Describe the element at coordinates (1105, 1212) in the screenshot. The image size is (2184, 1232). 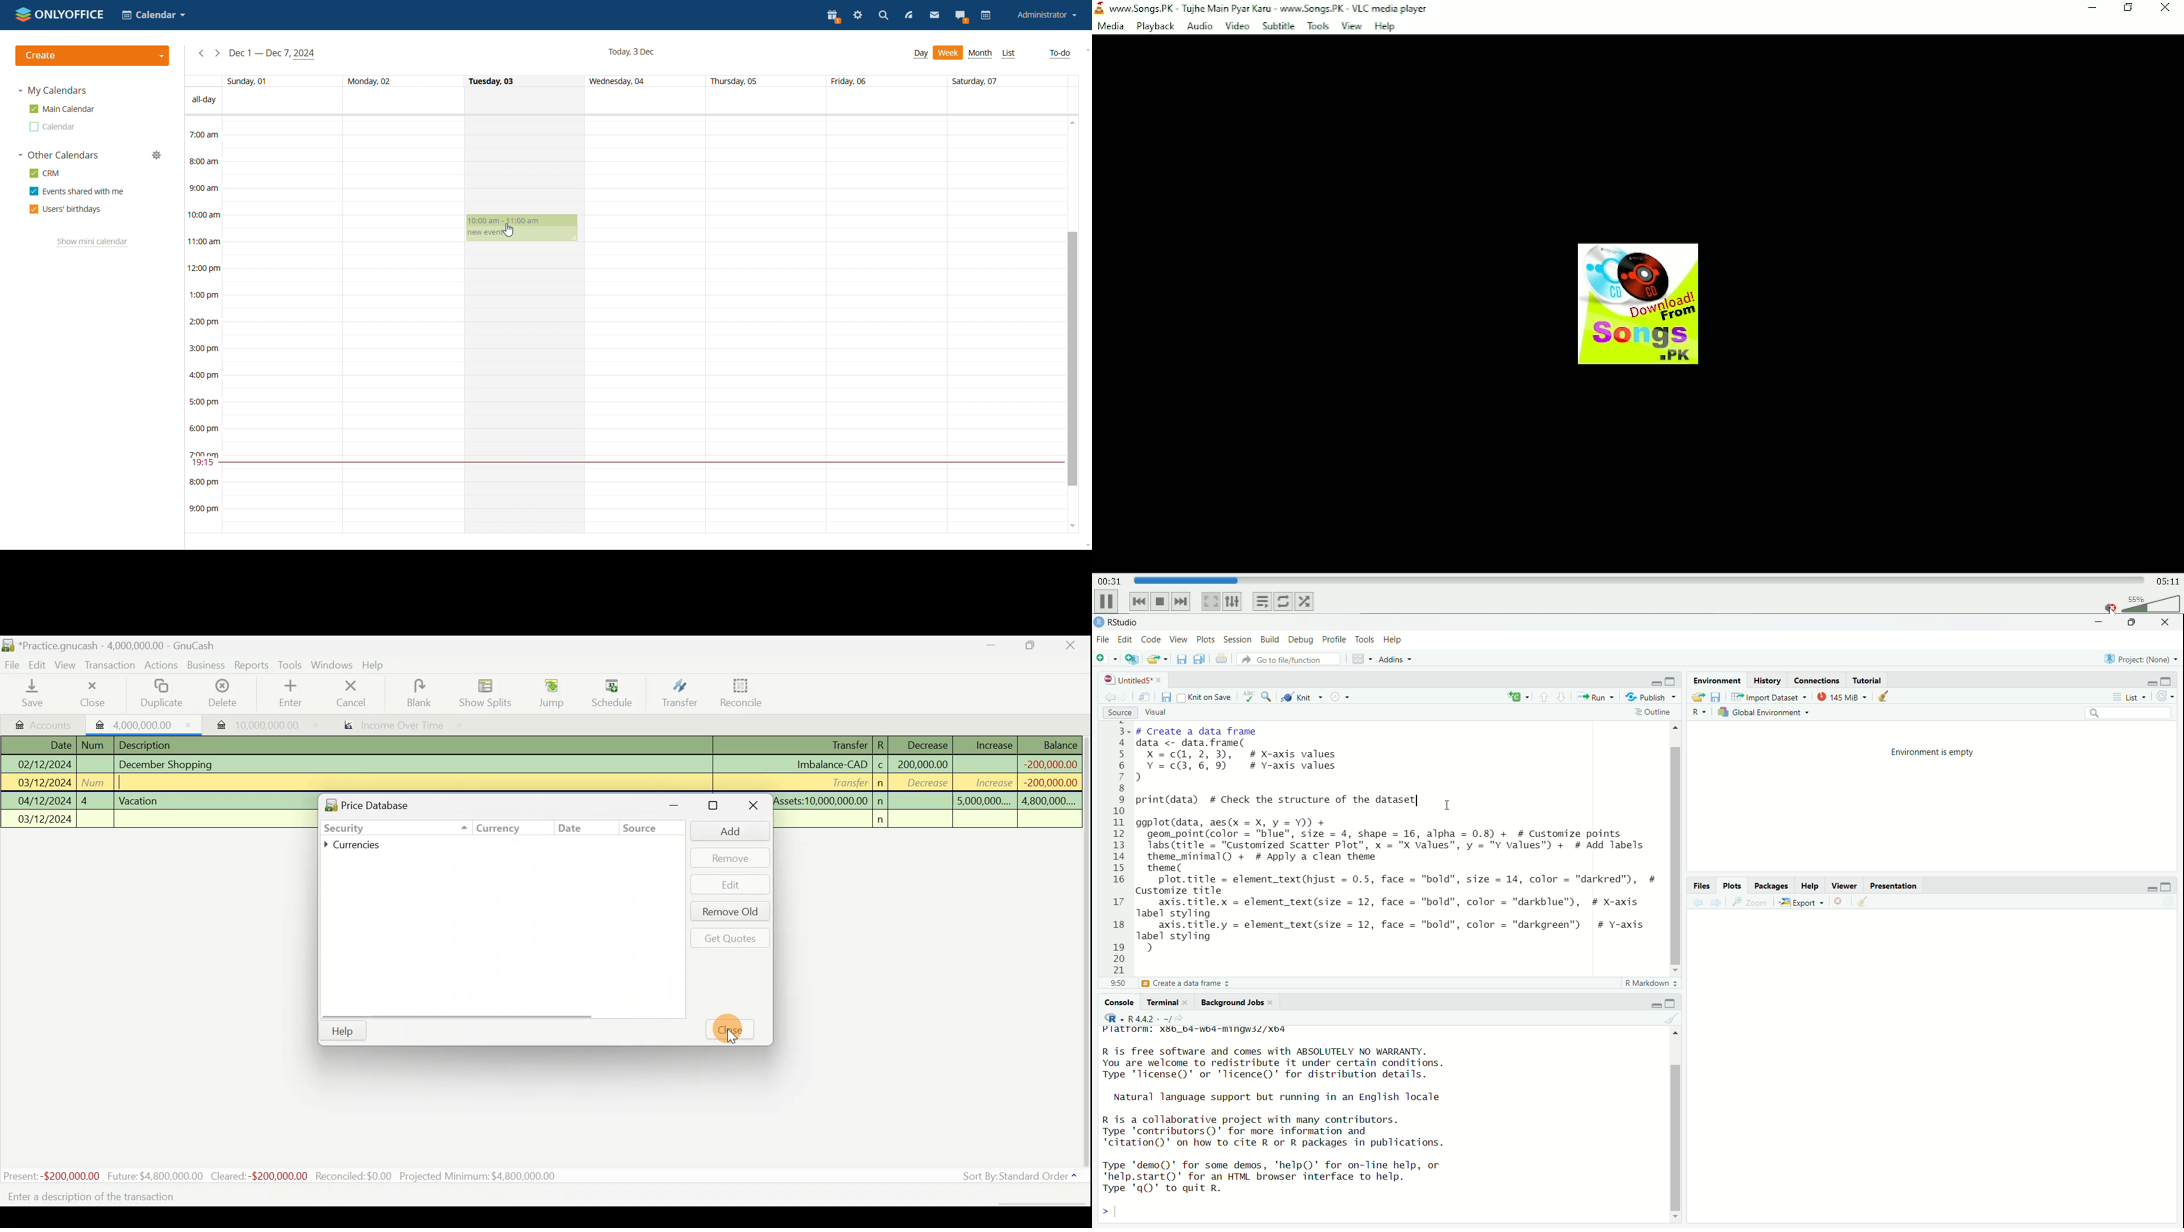
I see `> ` at that location.